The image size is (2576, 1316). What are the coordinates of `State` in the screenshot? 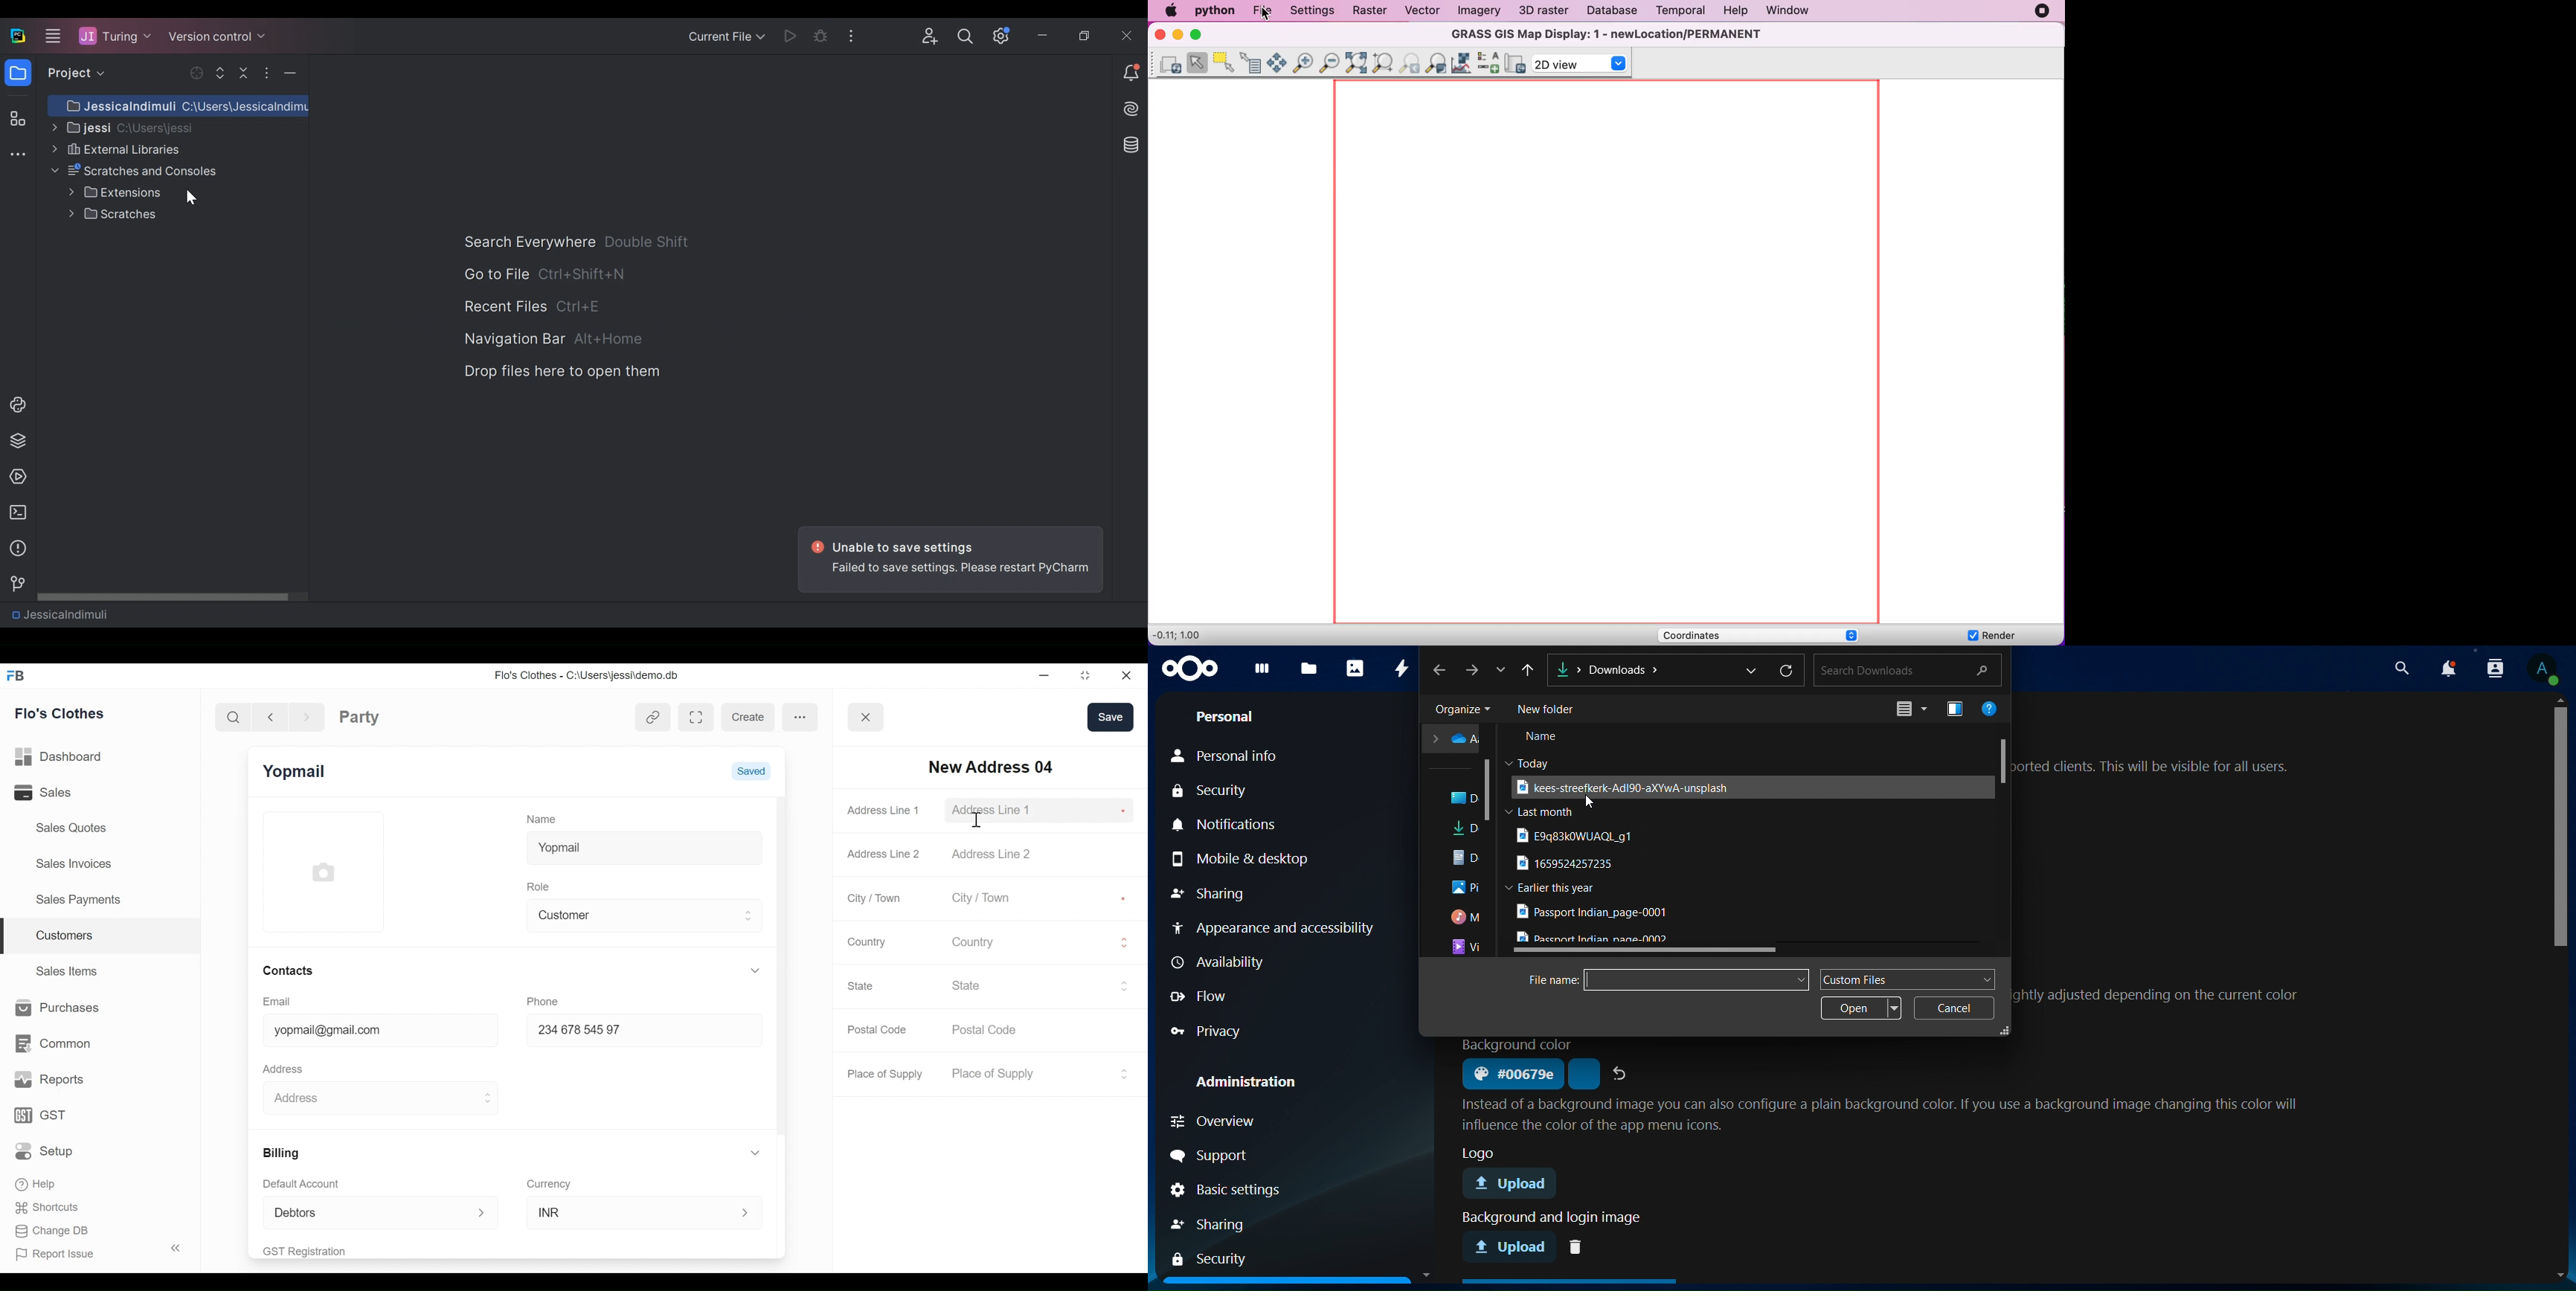 It's located at (1031, 985).